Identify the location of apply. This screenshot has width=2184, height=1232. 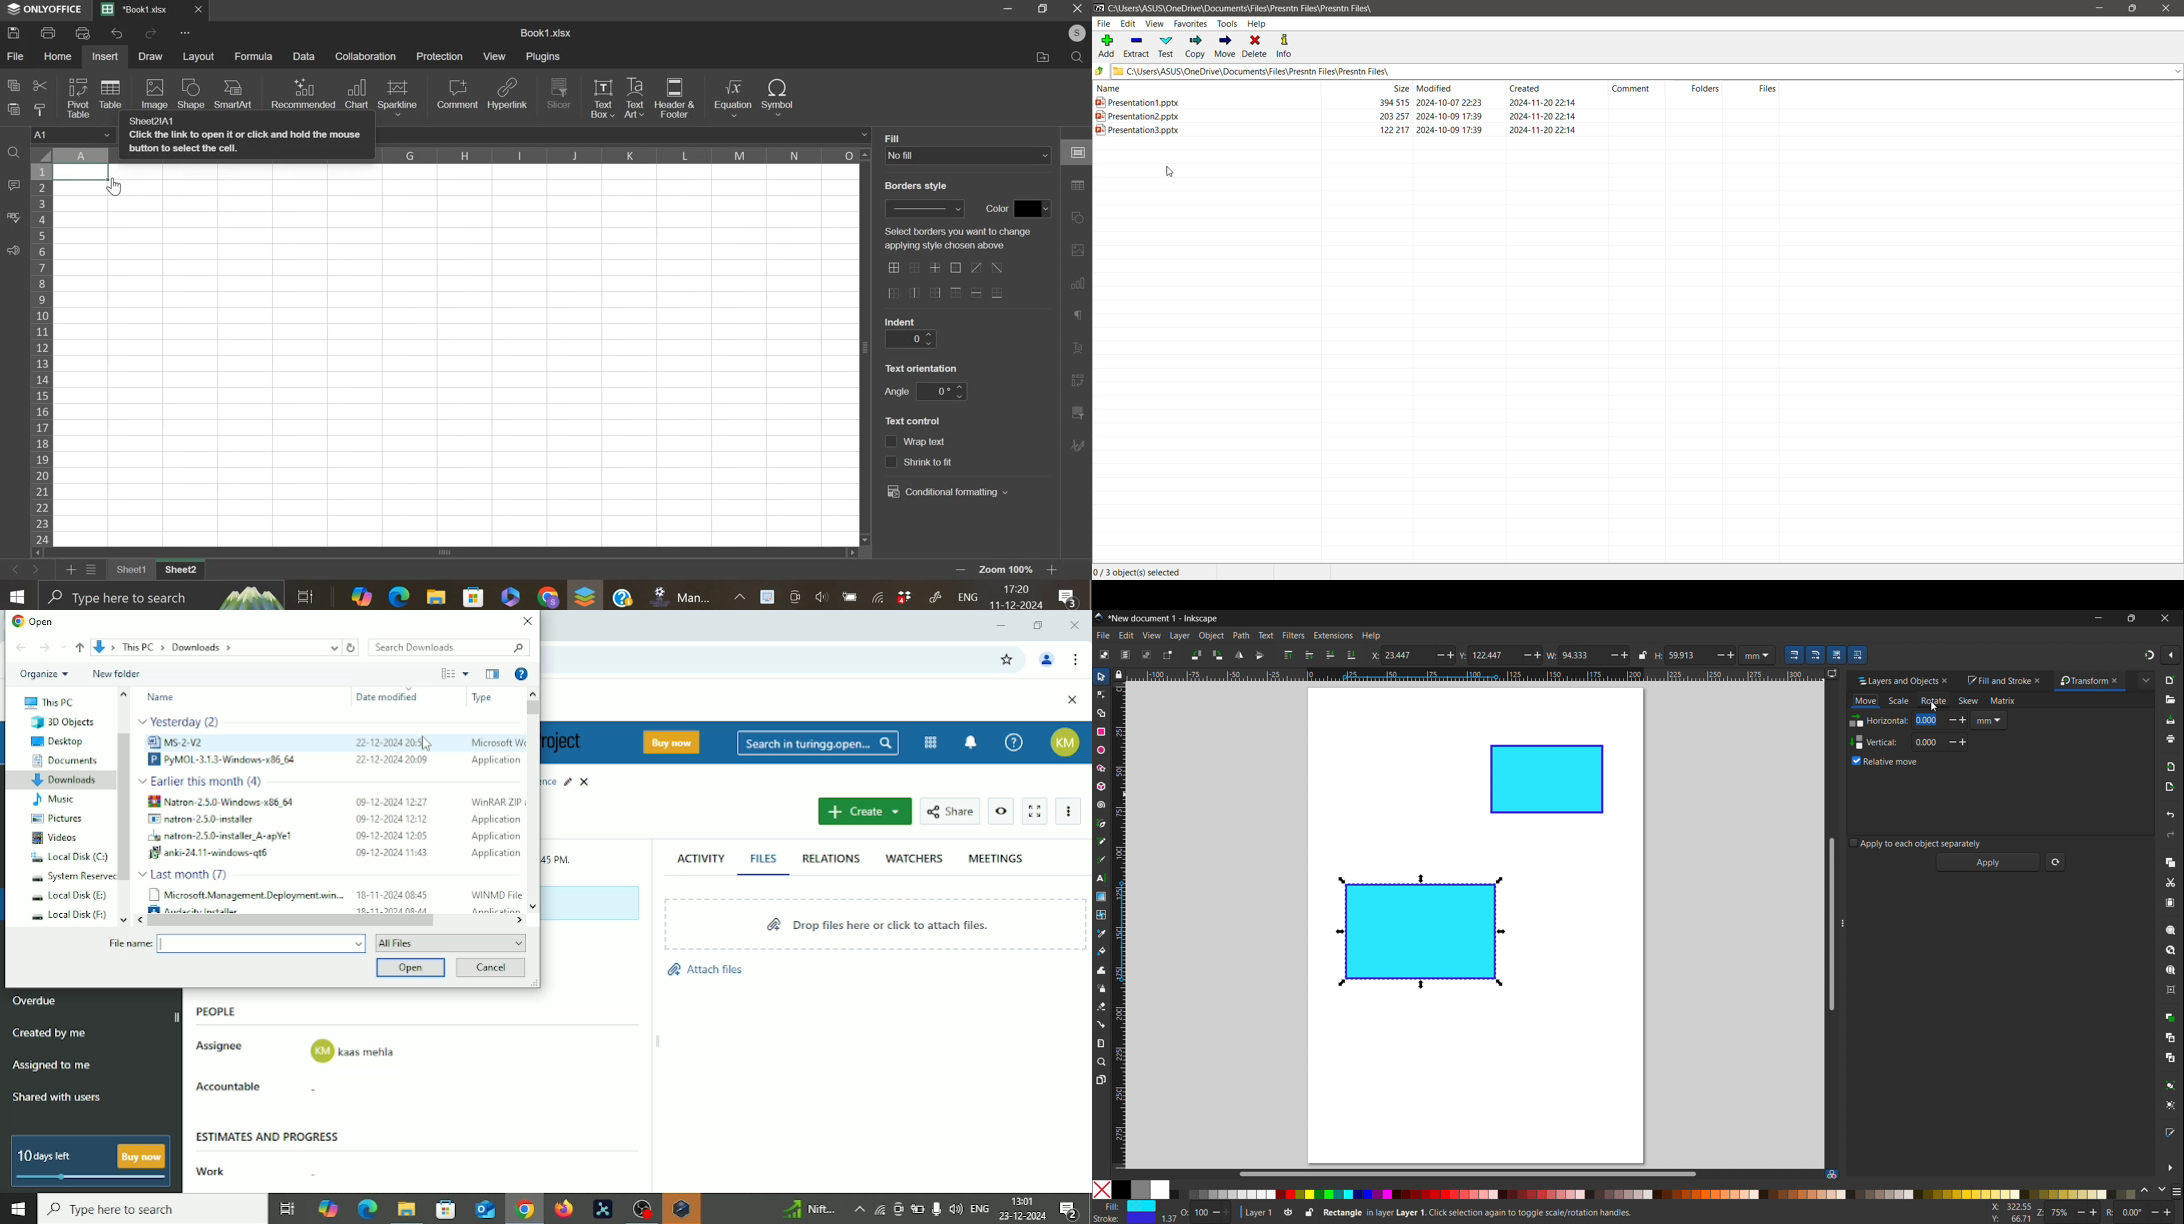
(1990, 862).